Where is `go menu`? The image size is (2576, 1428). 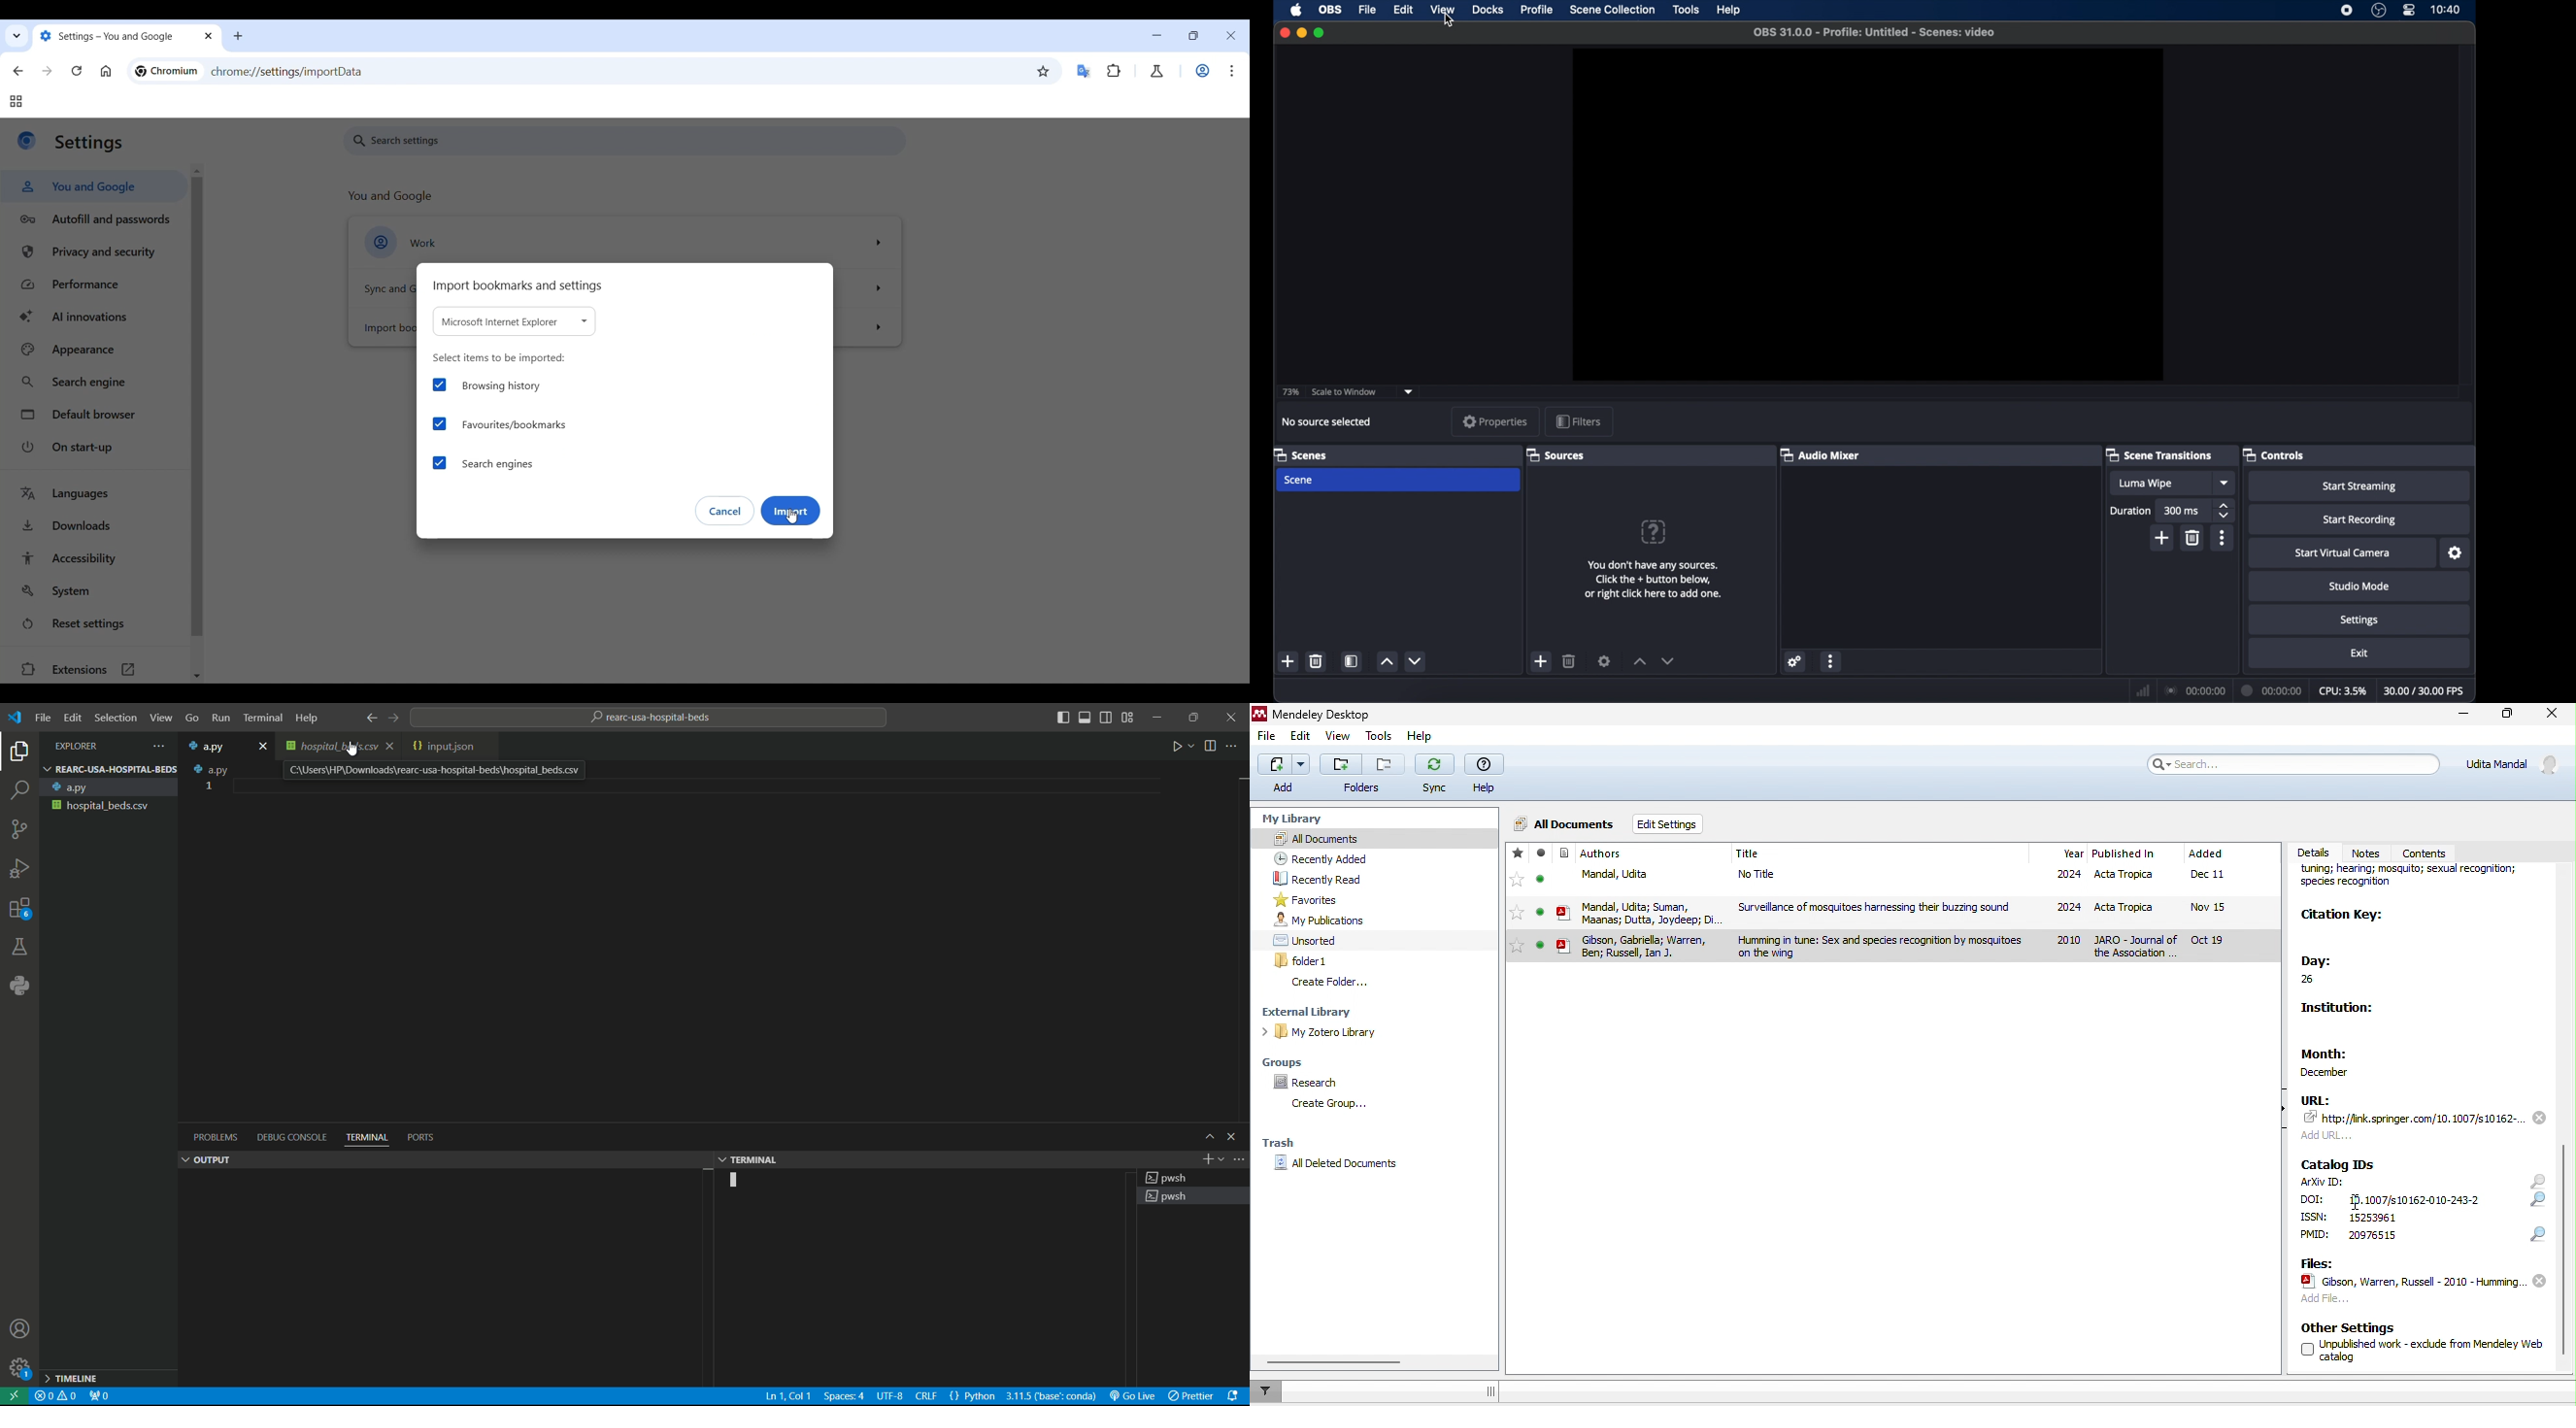 go menu is located at coordinates (191, 718).